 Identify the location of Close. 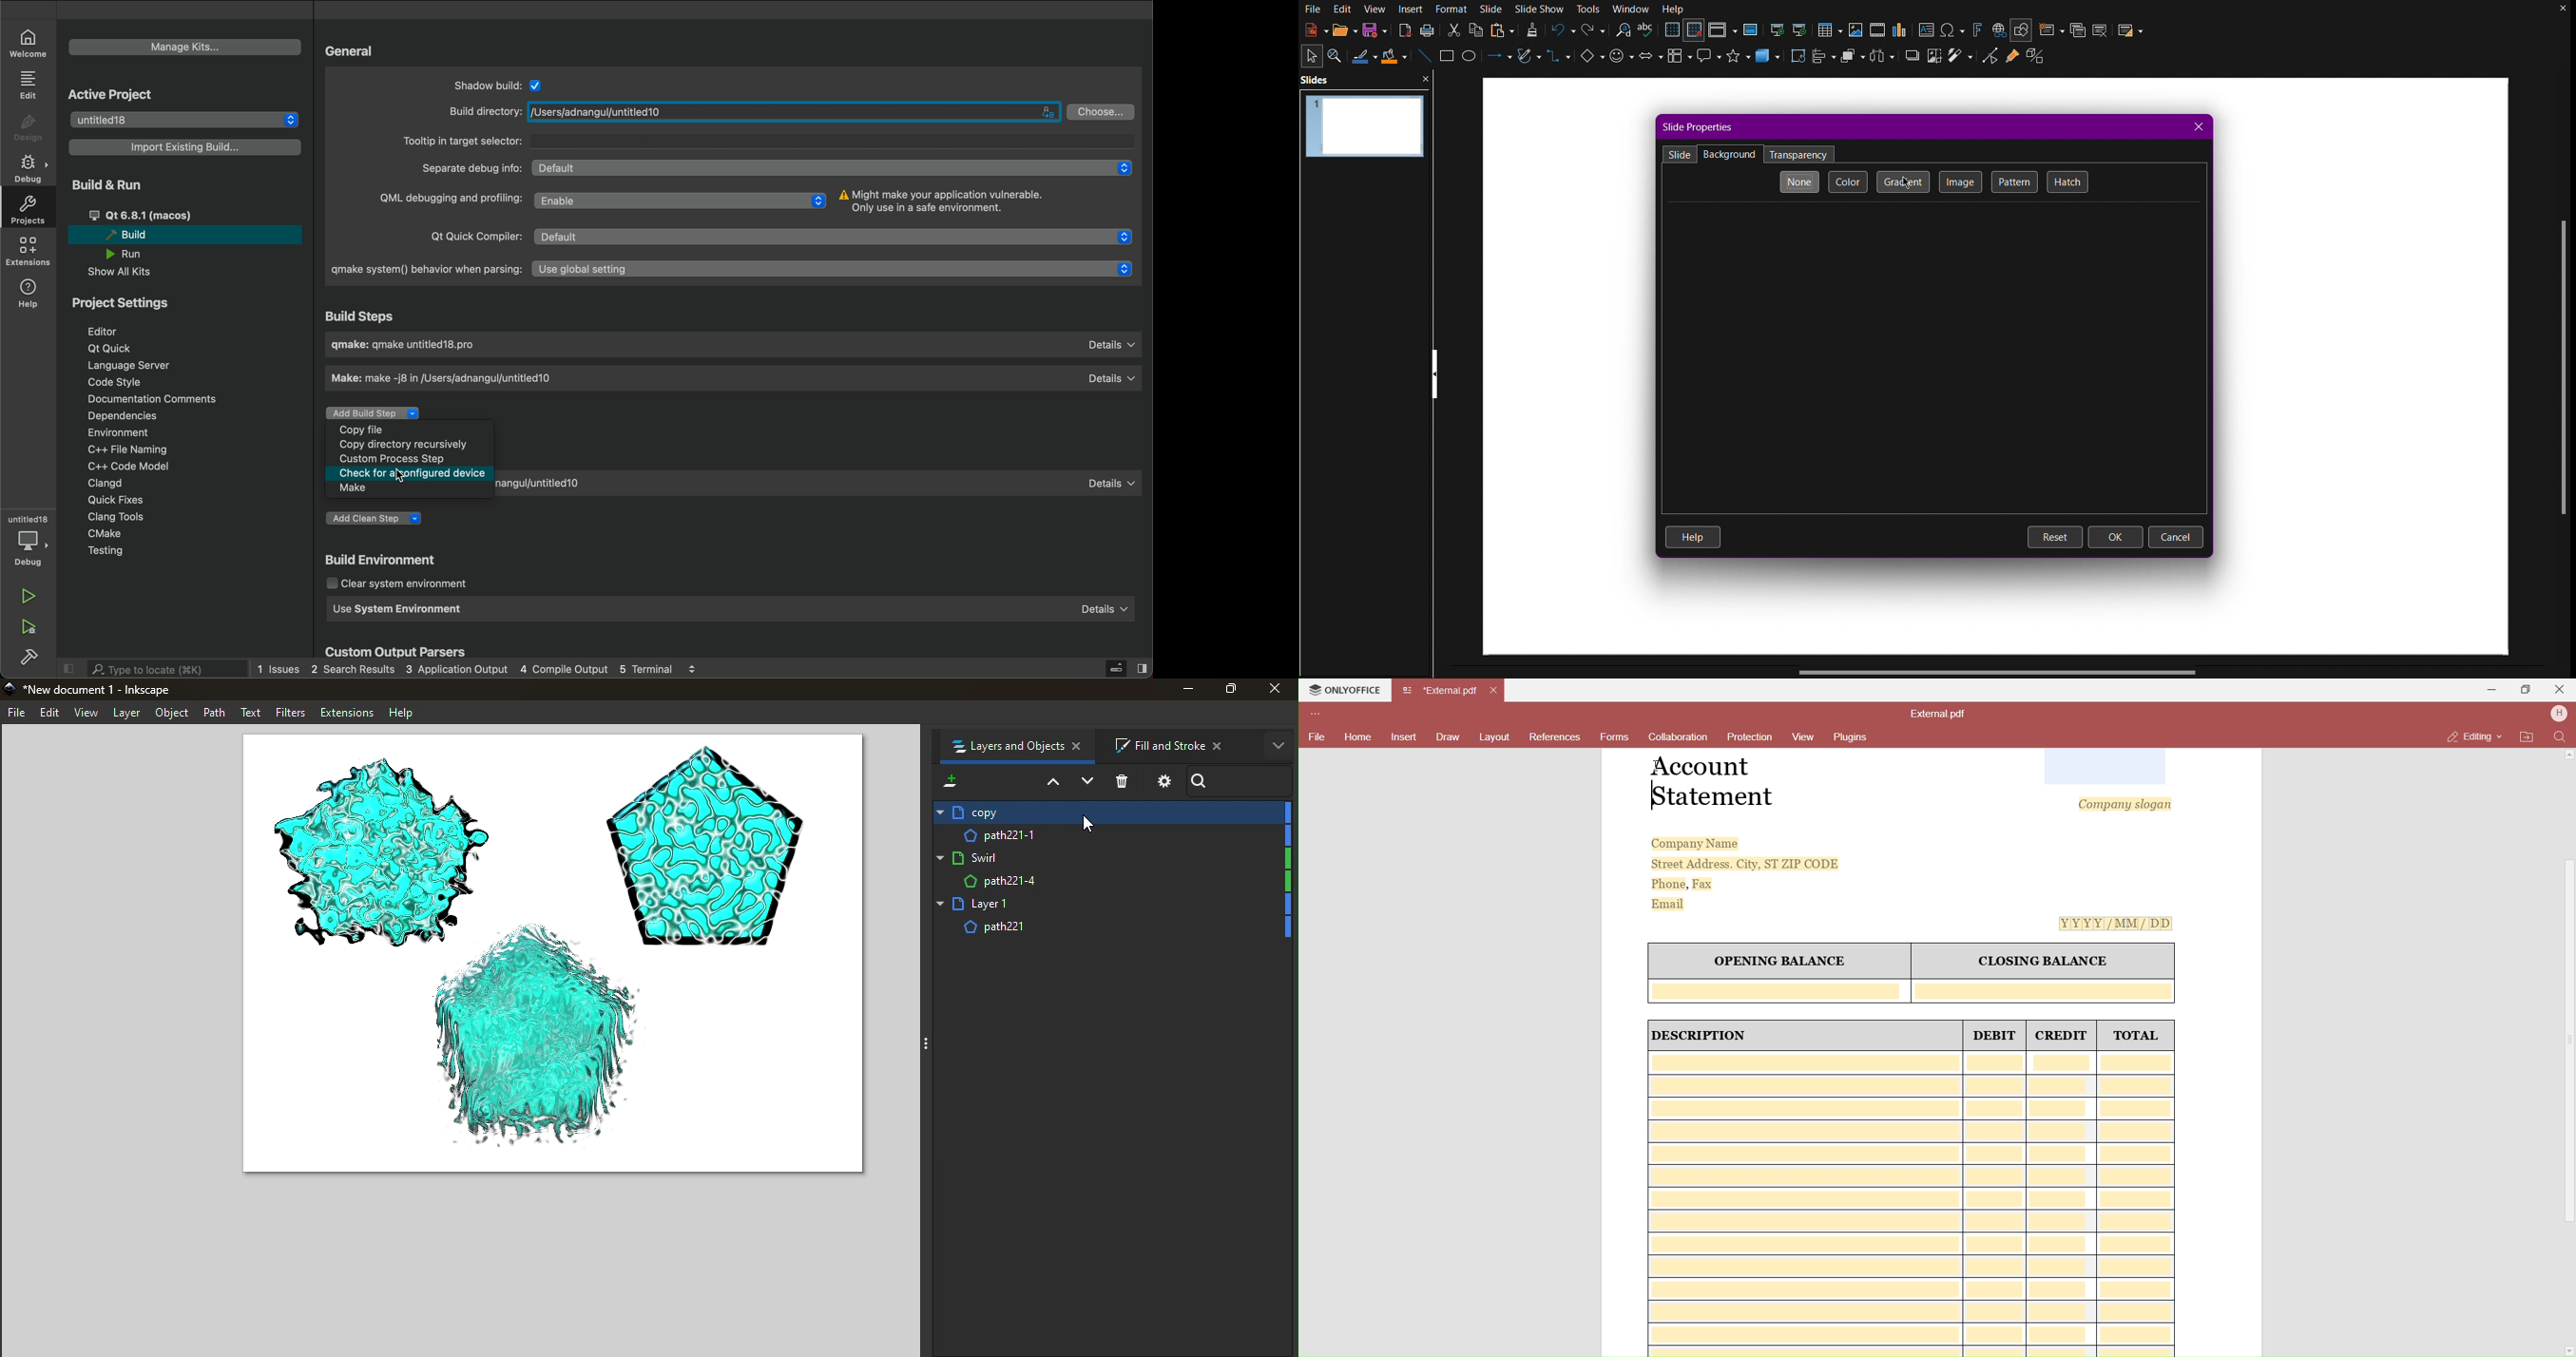
(1278, 688).